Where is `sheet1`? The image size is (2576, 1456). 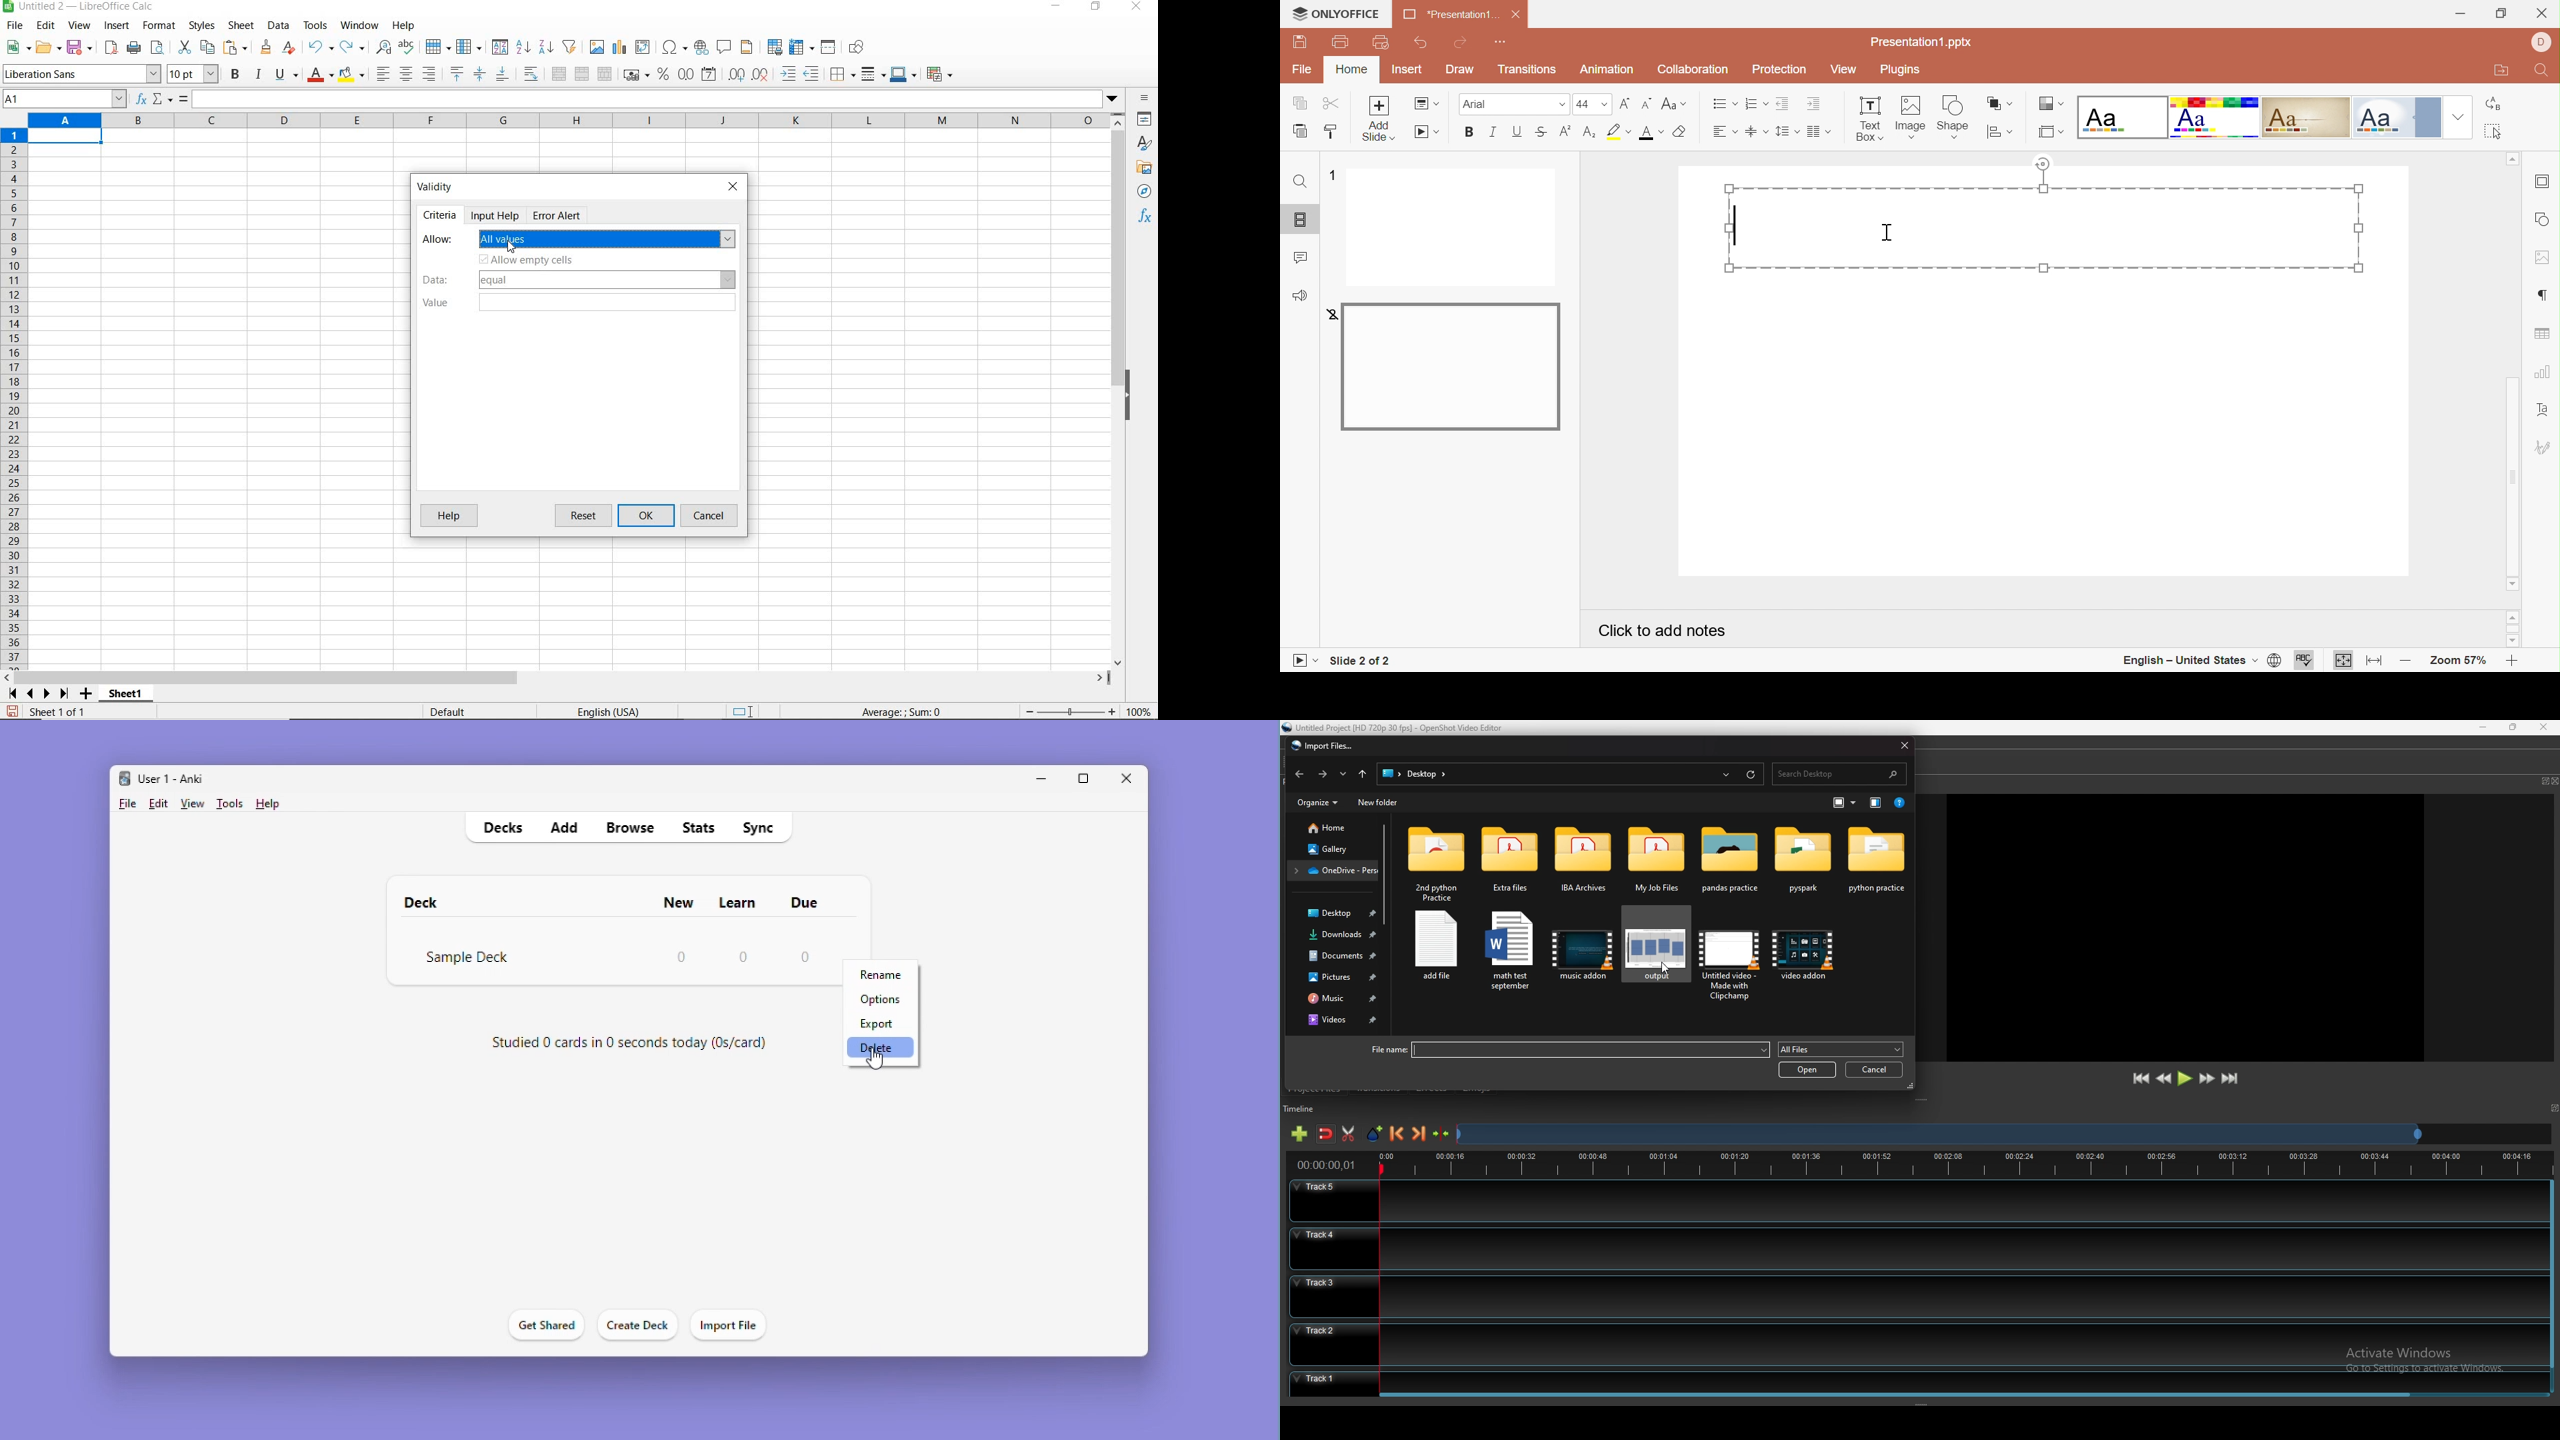
sheet1 is located at coordinates (125, 696).